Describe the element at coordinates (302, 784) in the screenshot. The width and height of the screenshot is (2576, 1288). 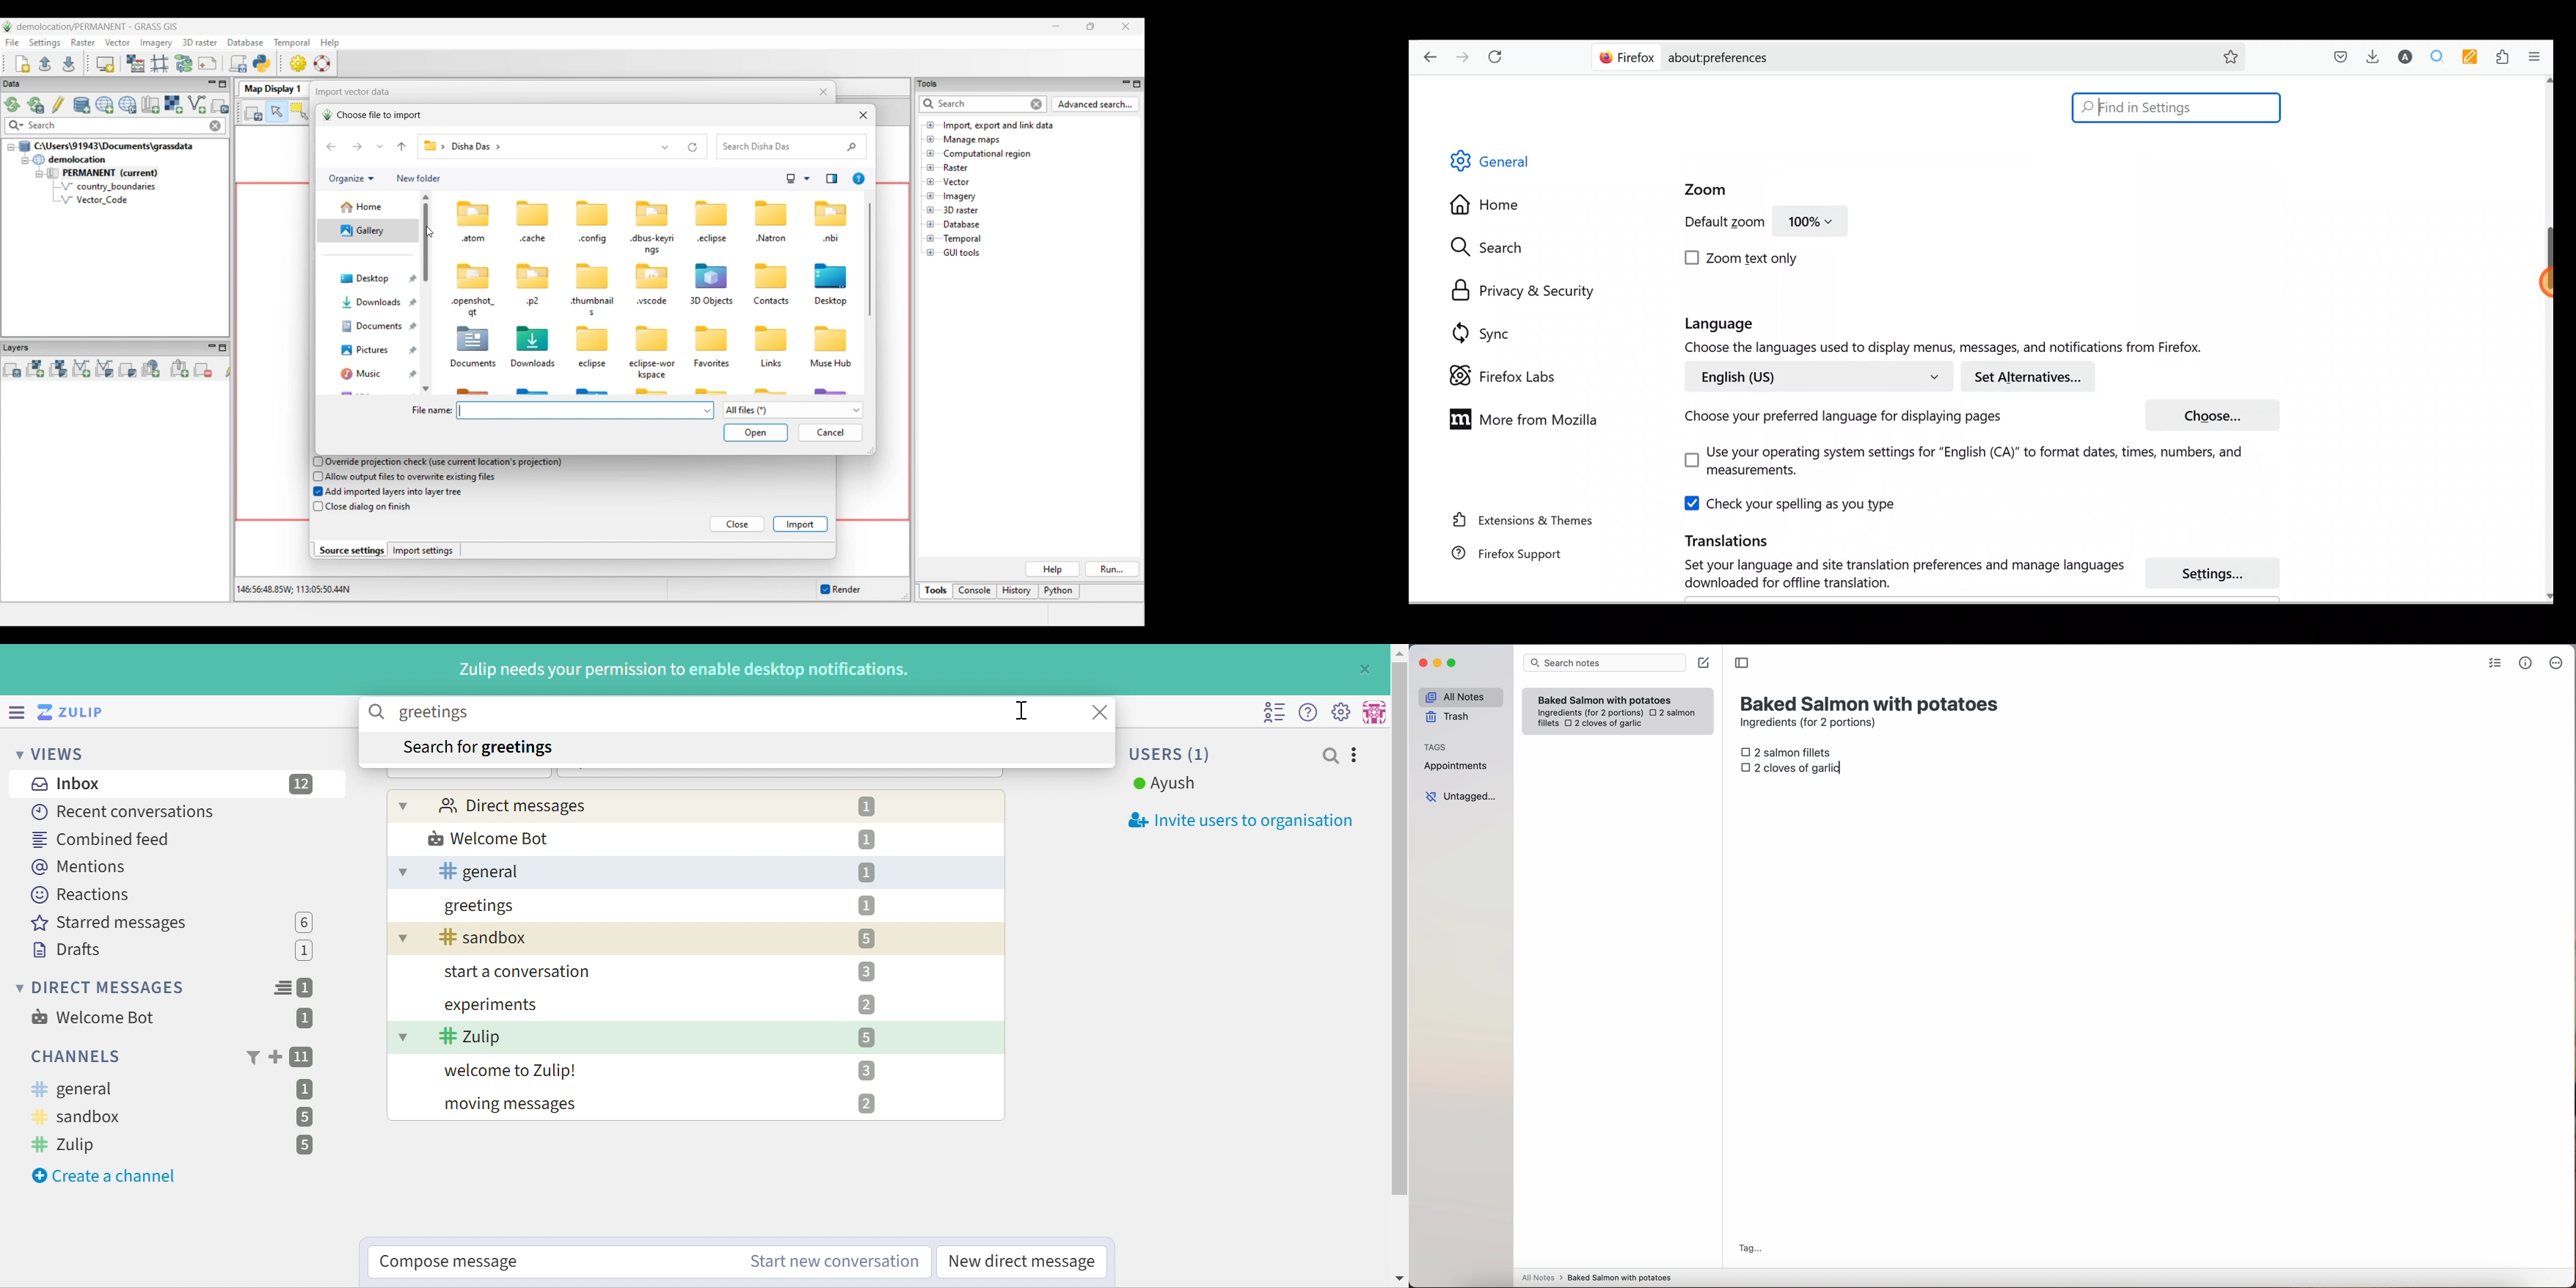
I see `12` at that location.